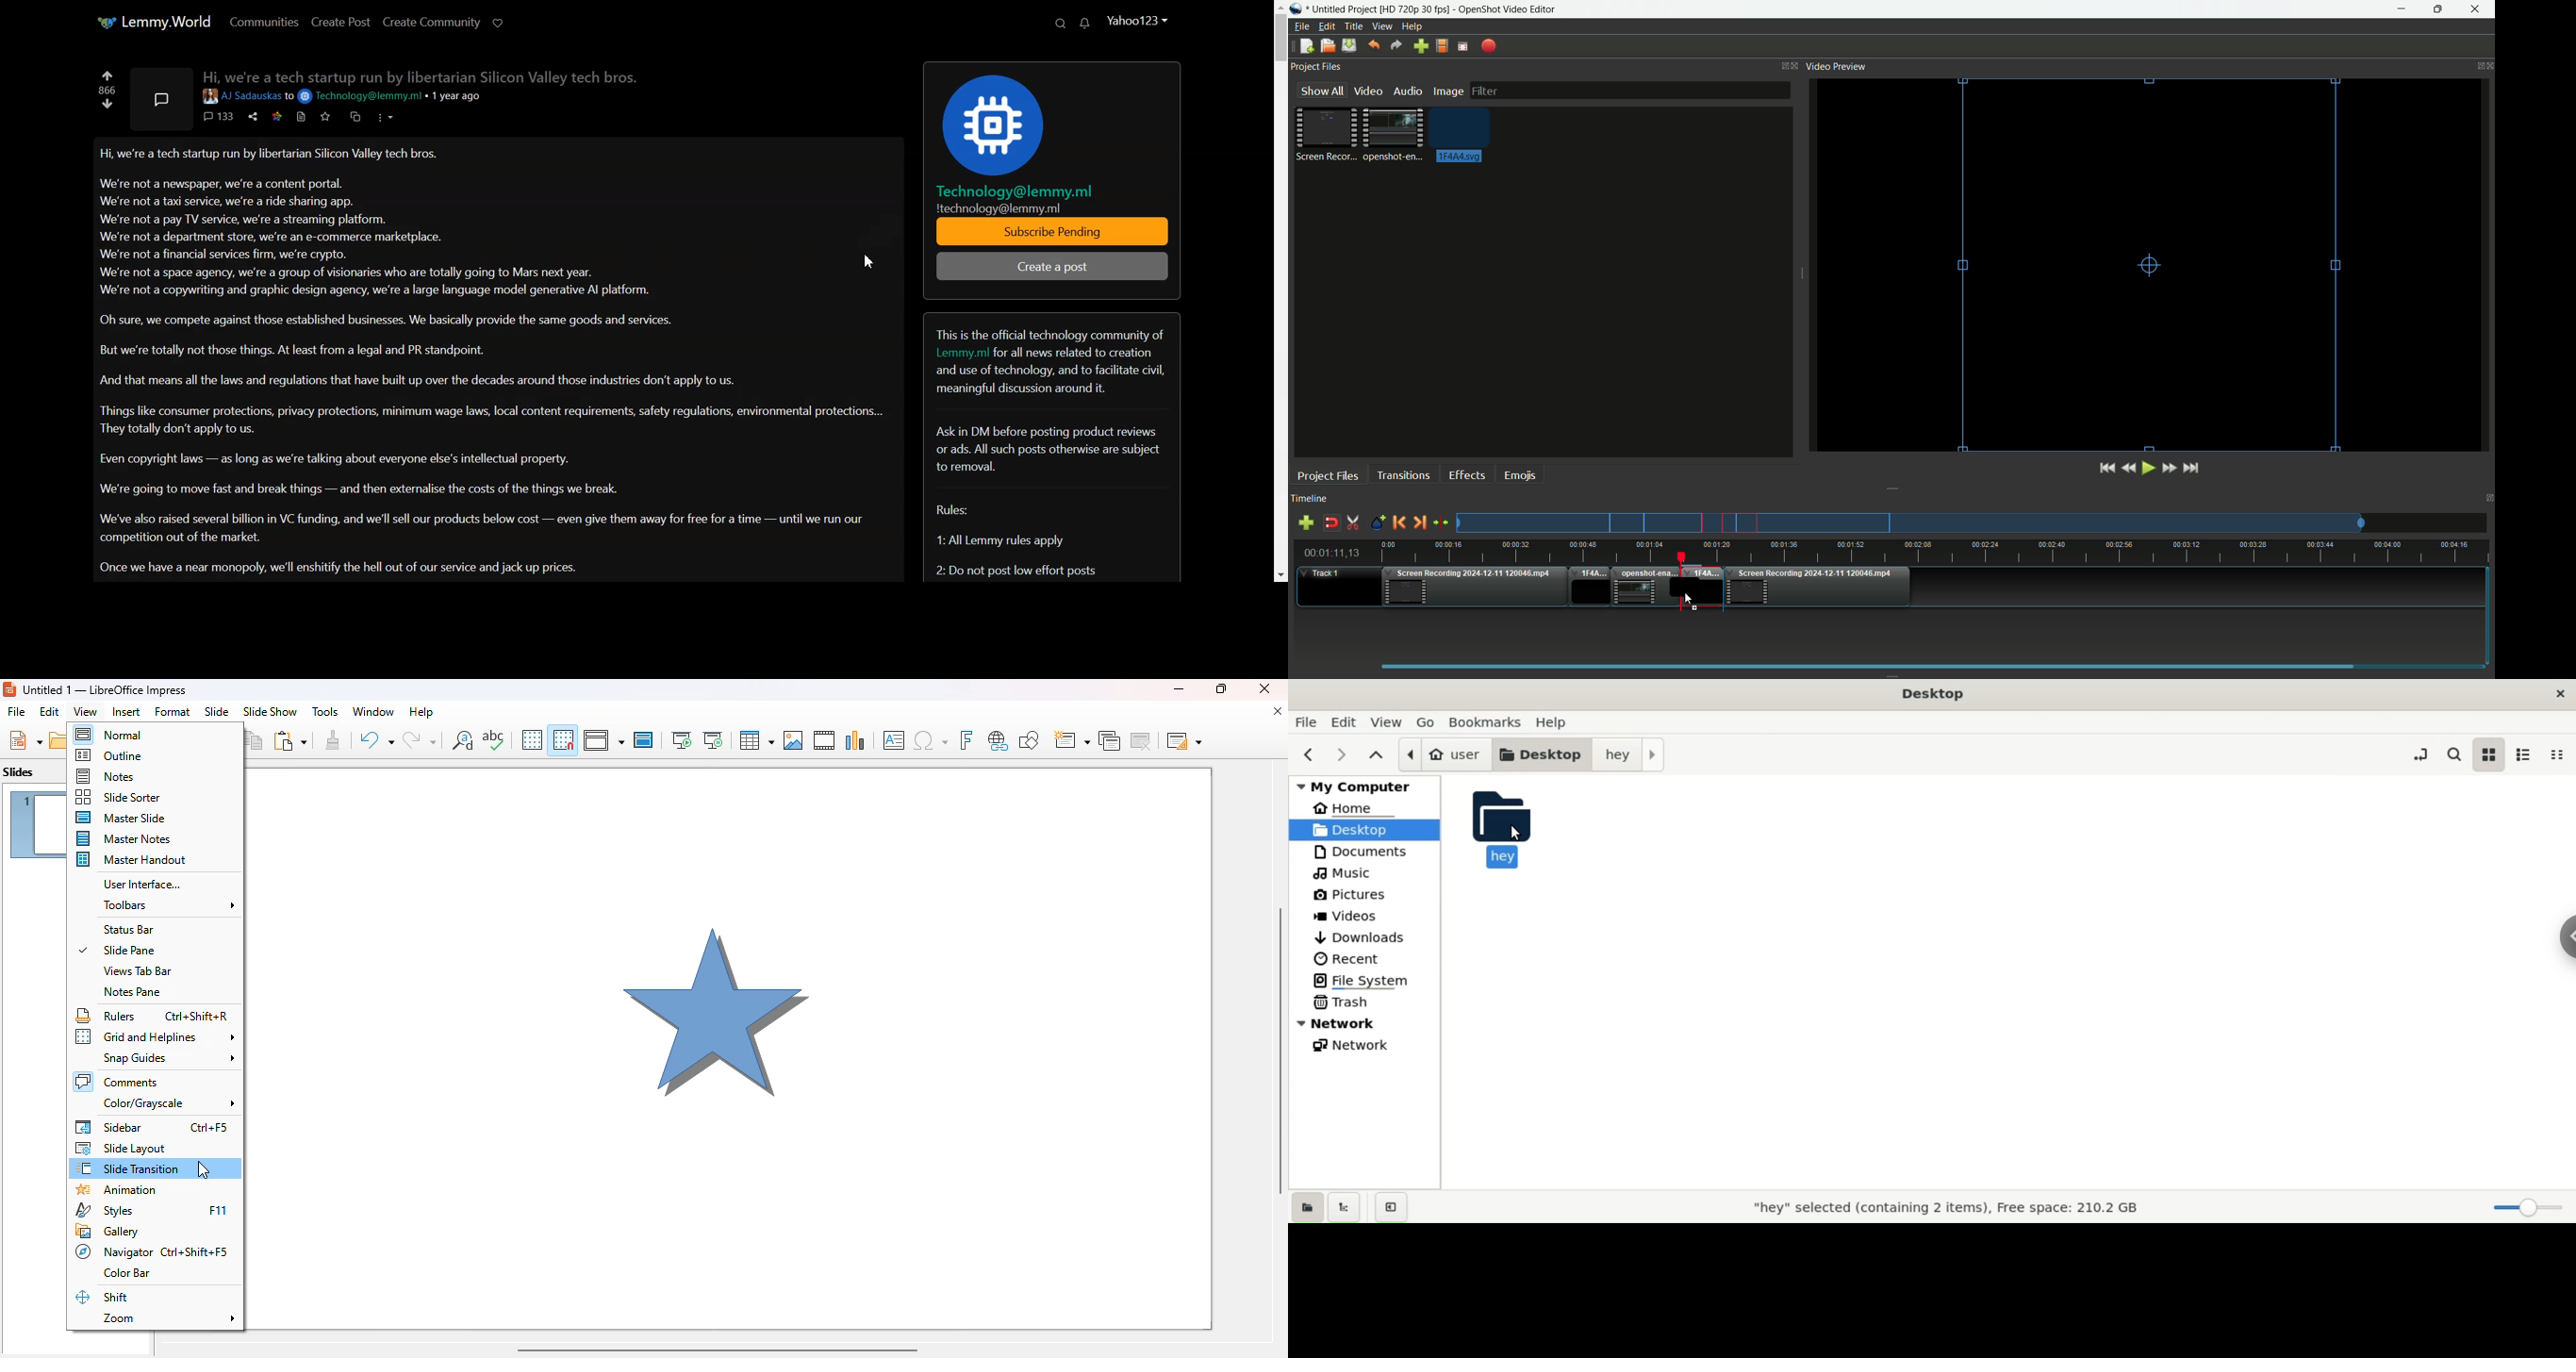  What do you see at coordinates (564, 739) in the screenshot?
I see `snap to grid` at bounding box center [564, 739].